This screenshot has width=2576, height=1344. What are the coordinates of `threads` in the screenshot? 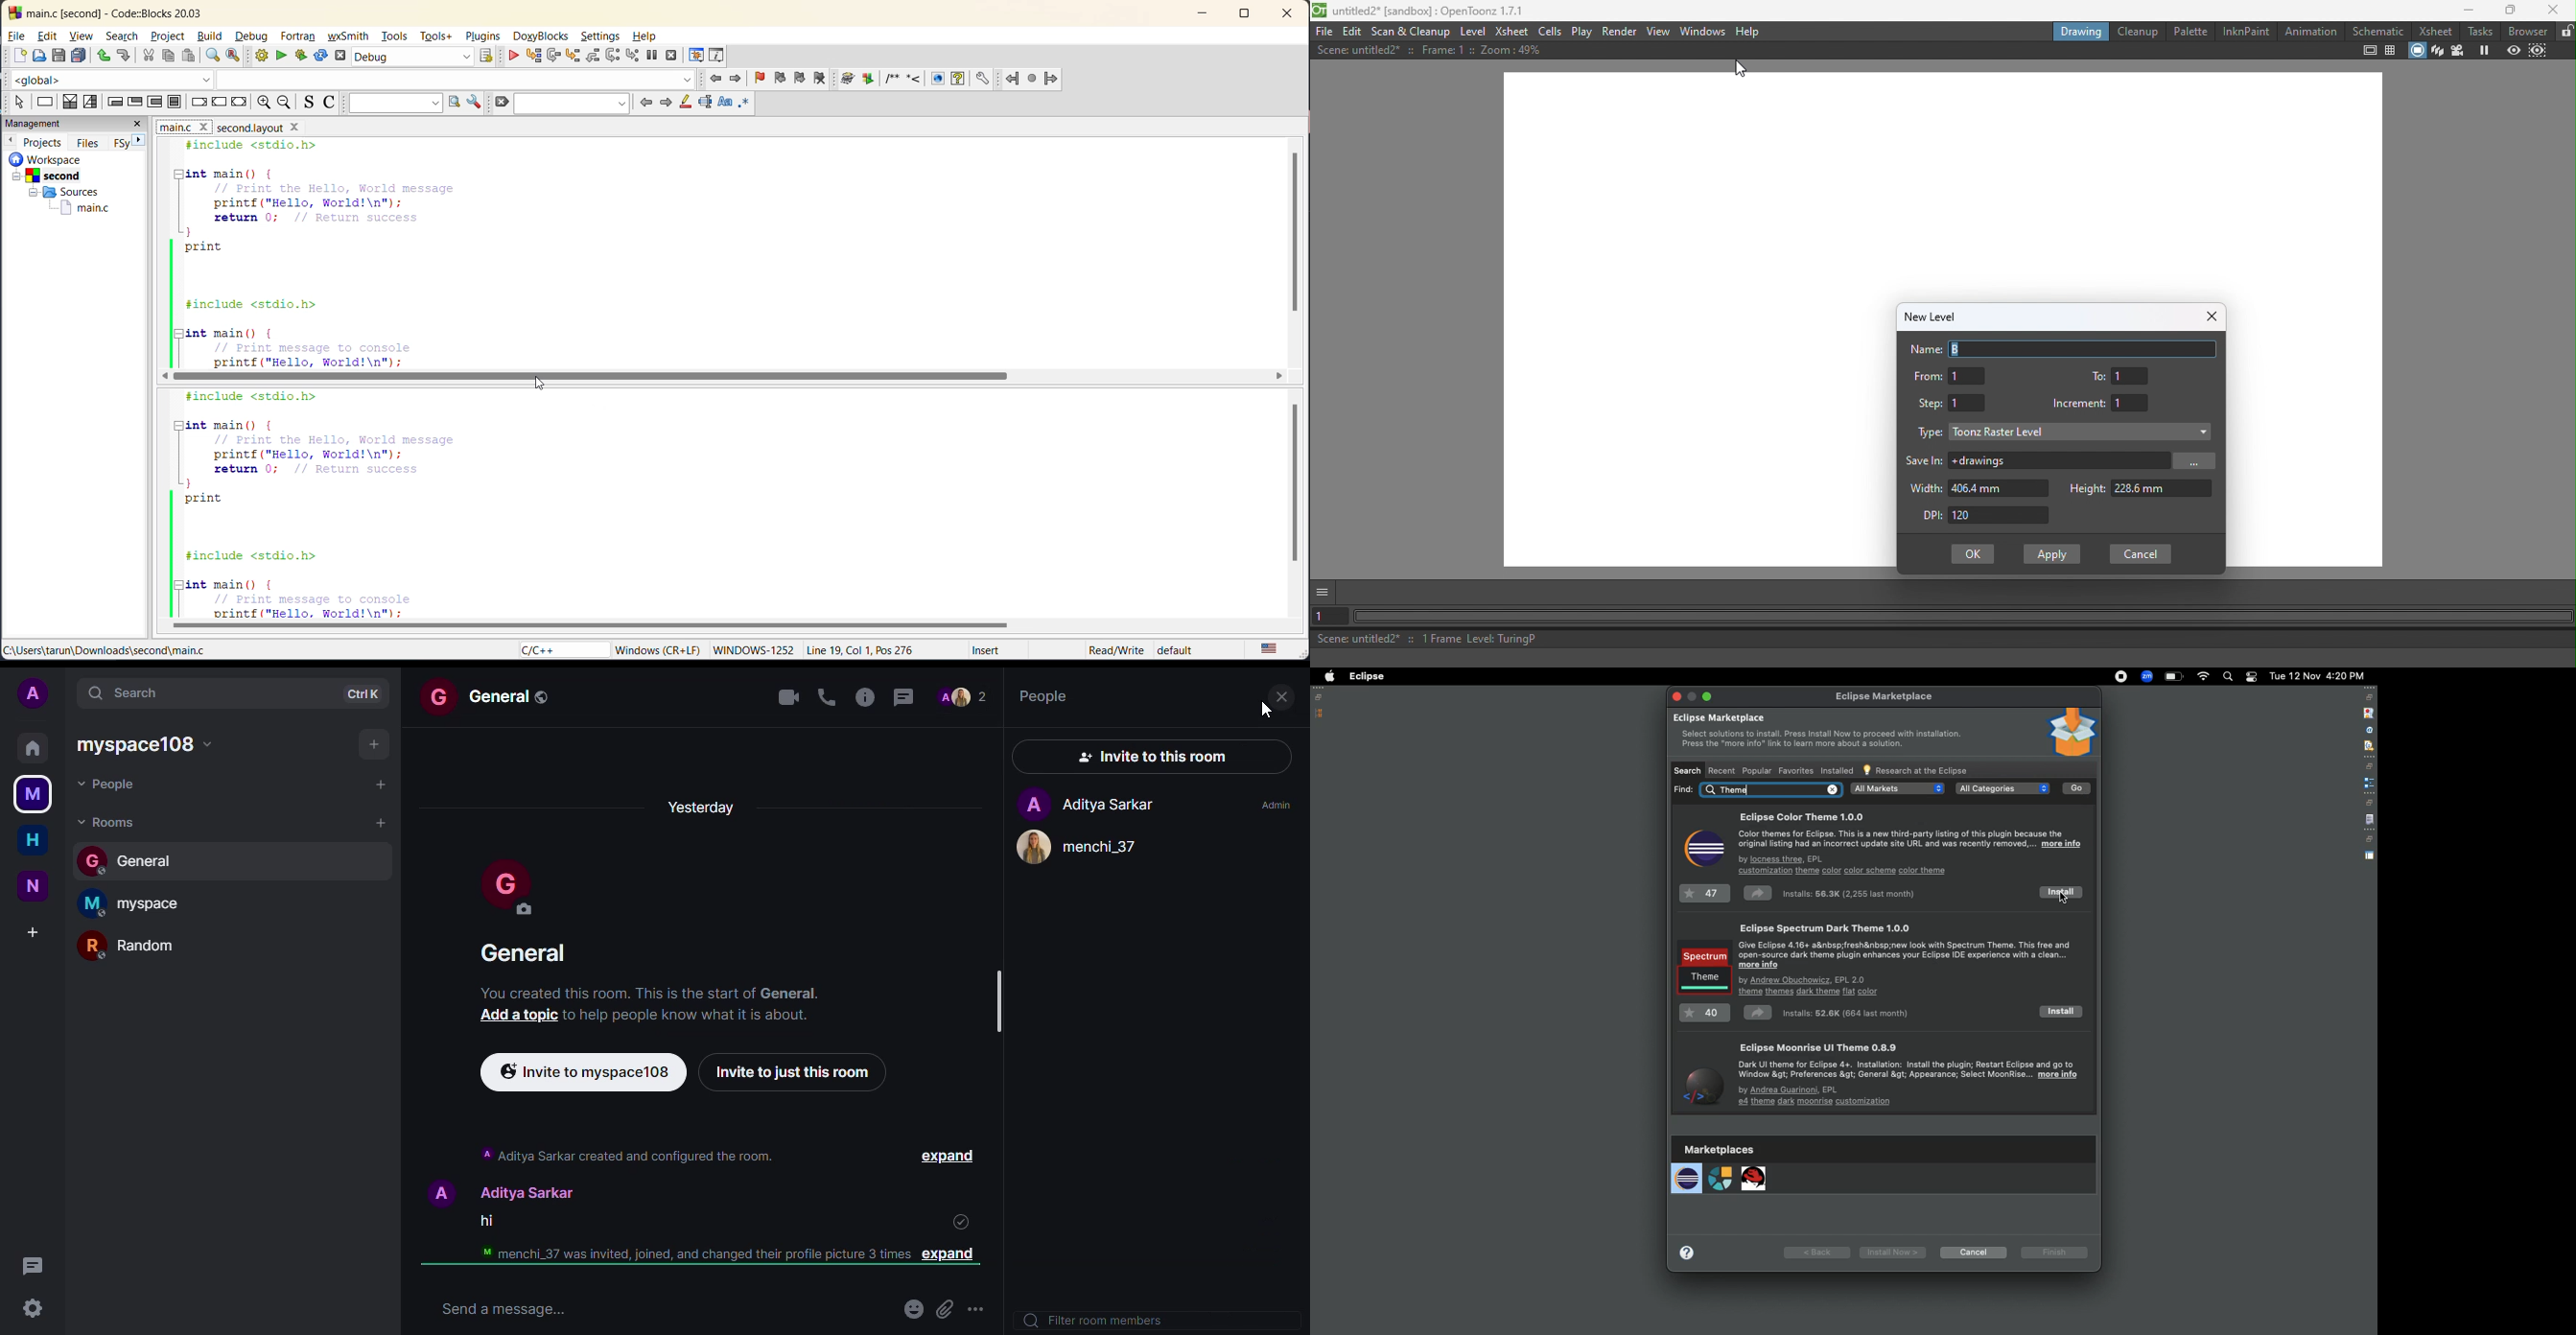 It's located at (909, 697).